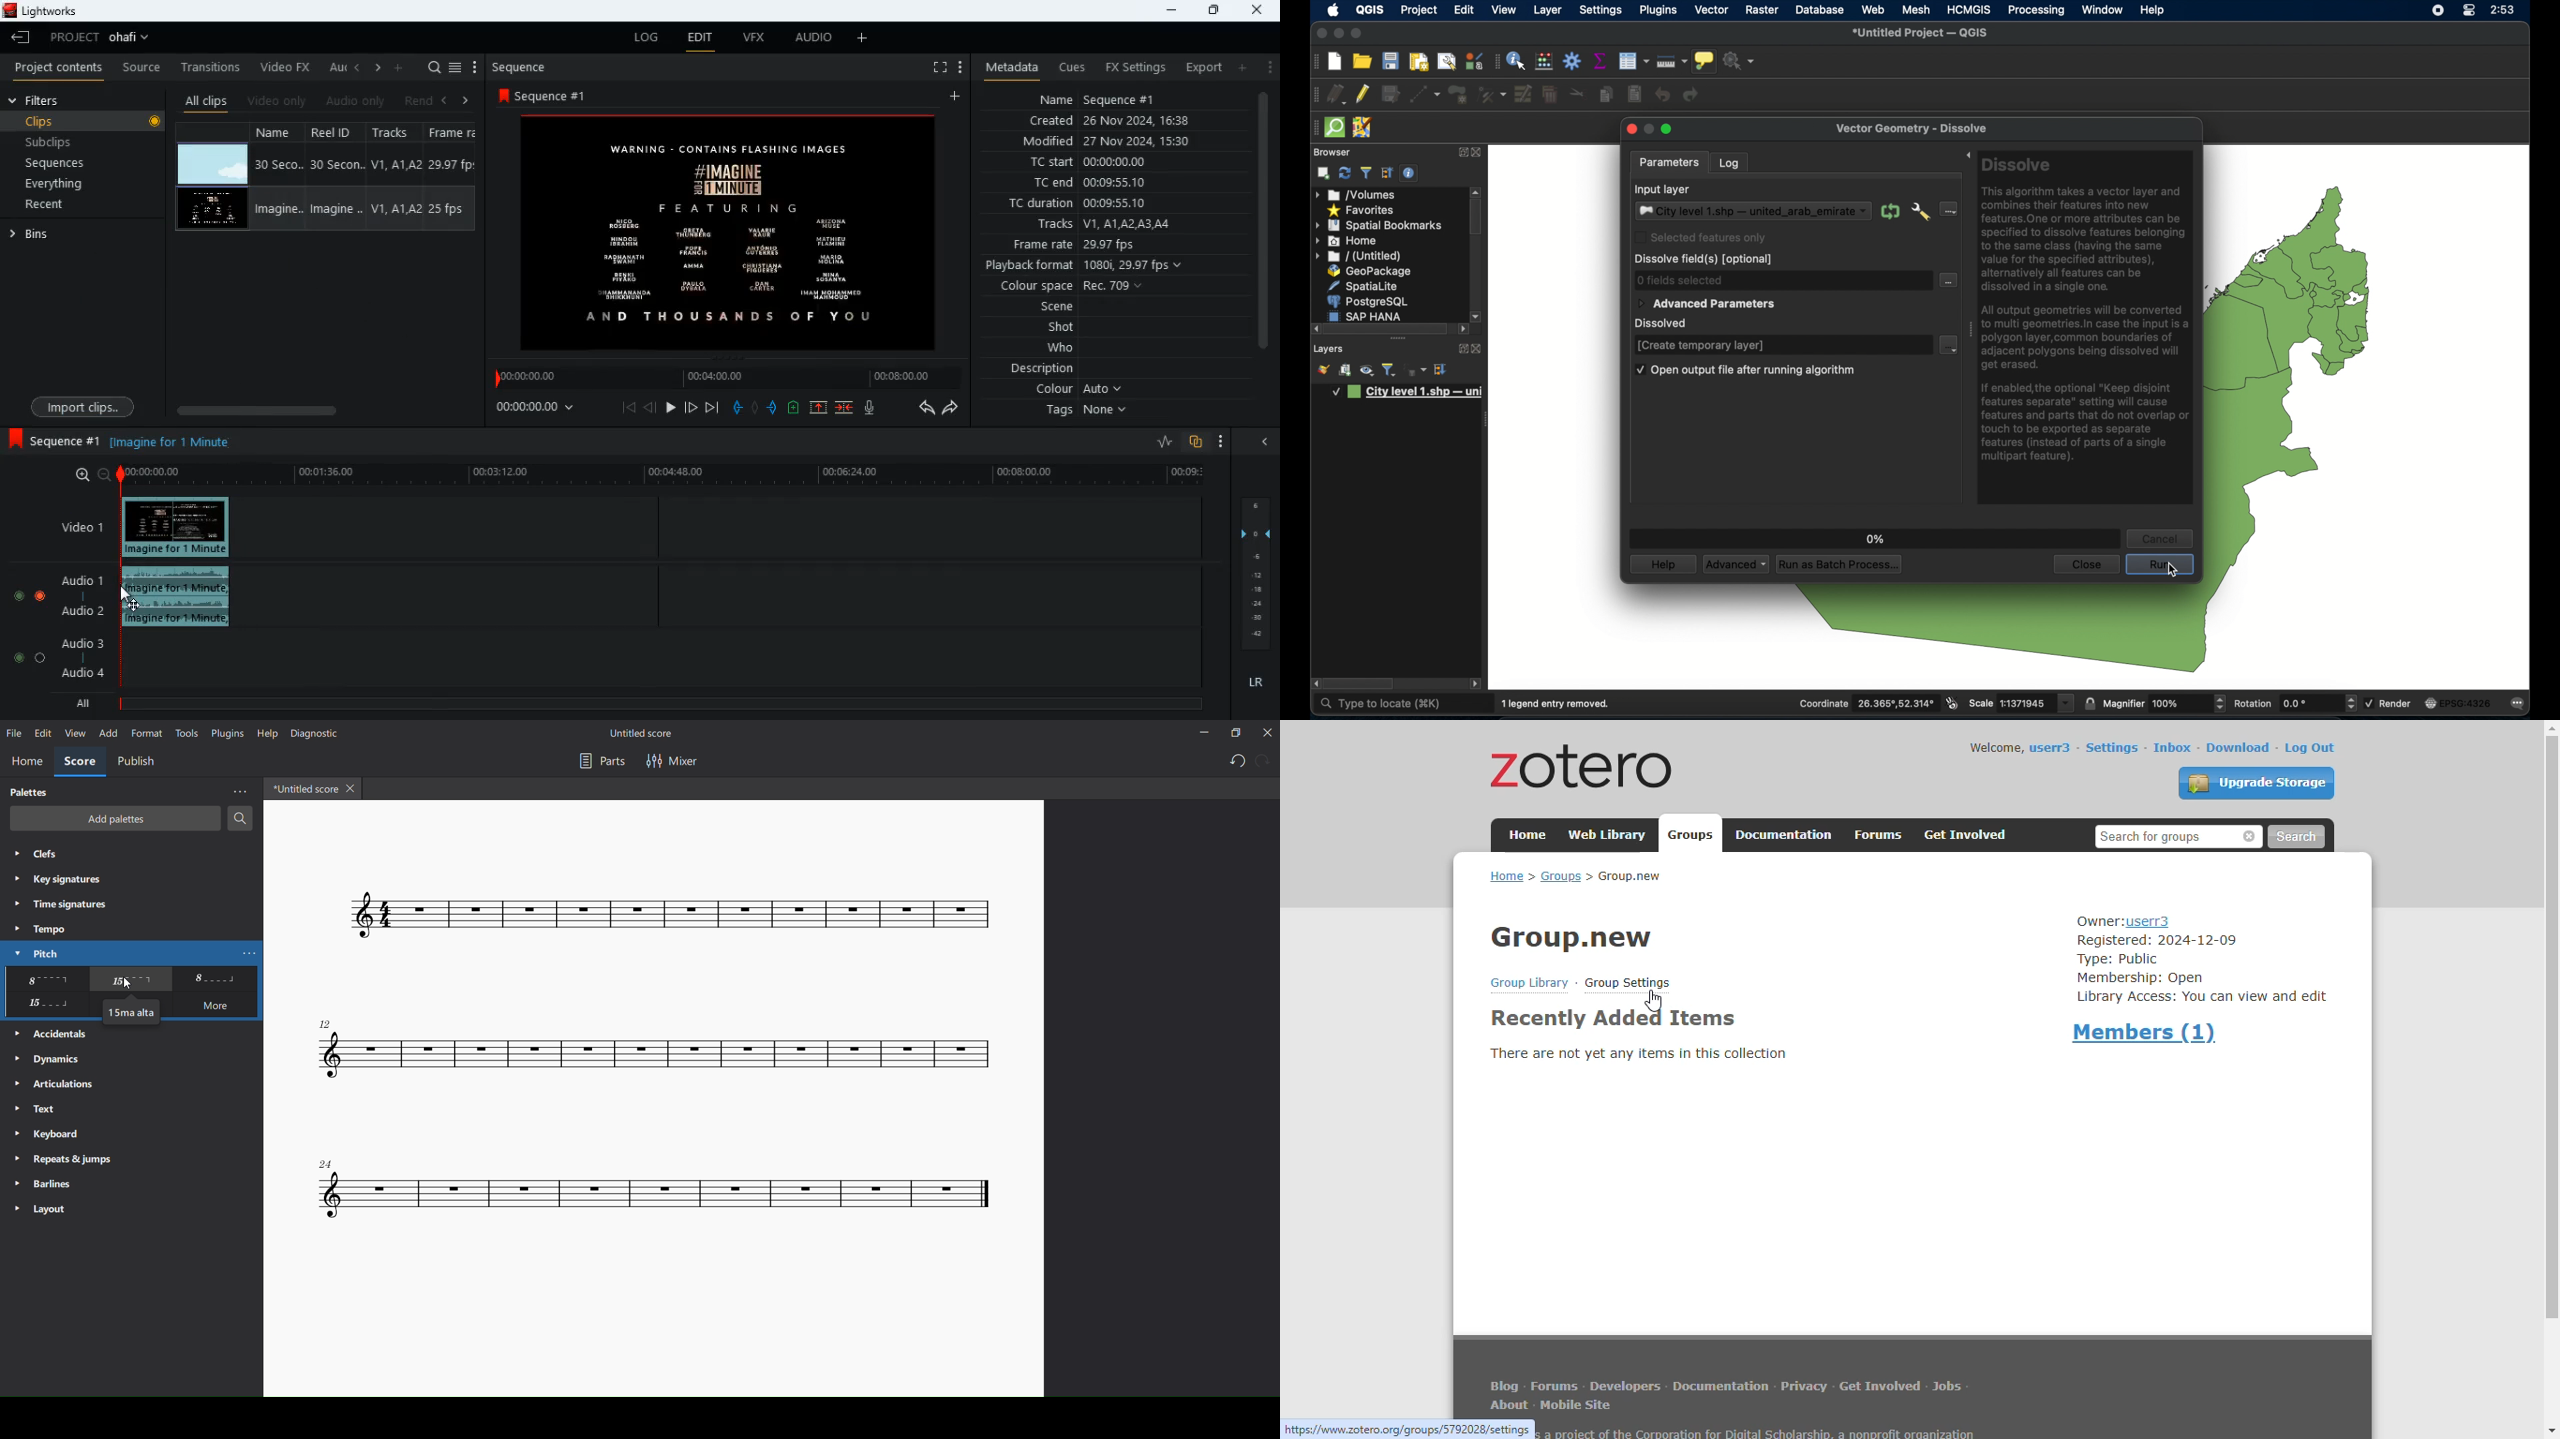 The image size is (2576, 1456). What do you see at coordinates (41, 657) in the screenshot?
I see `toggle` at bounding box center [41, 657].